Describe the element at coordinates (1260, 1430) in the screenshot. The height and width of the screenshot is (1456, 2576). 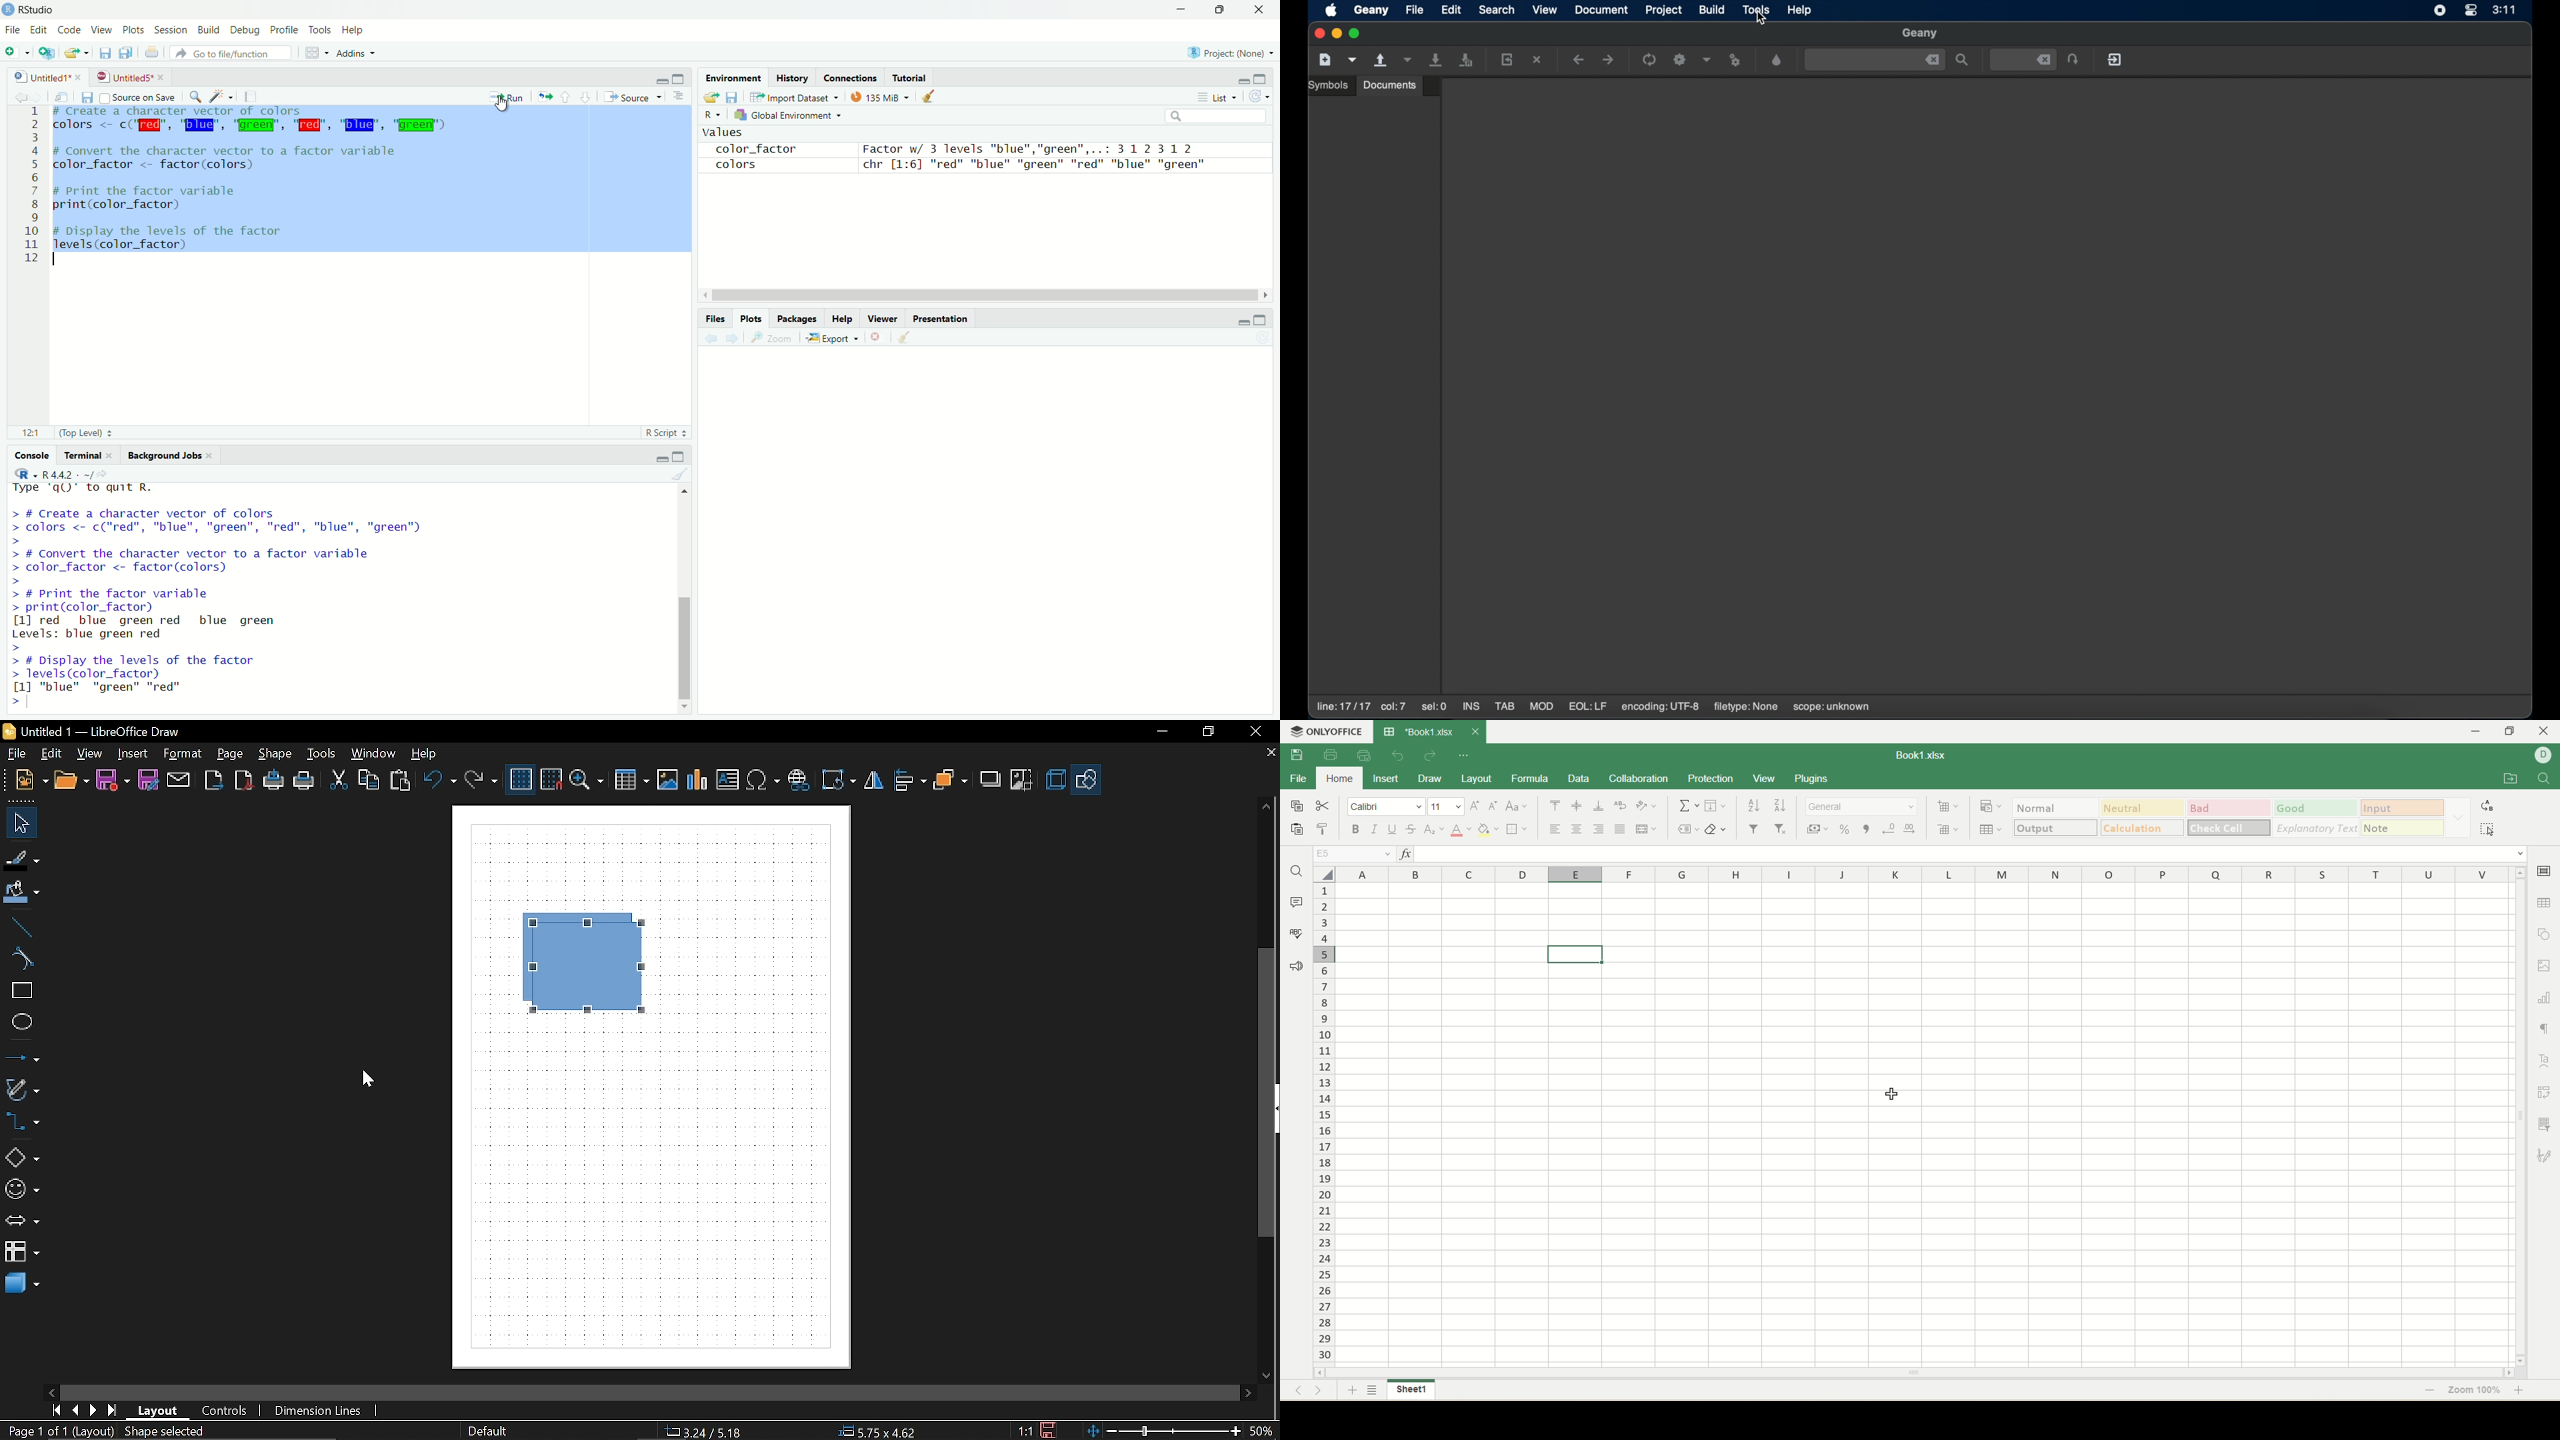
I see `Current zoom` at that location.